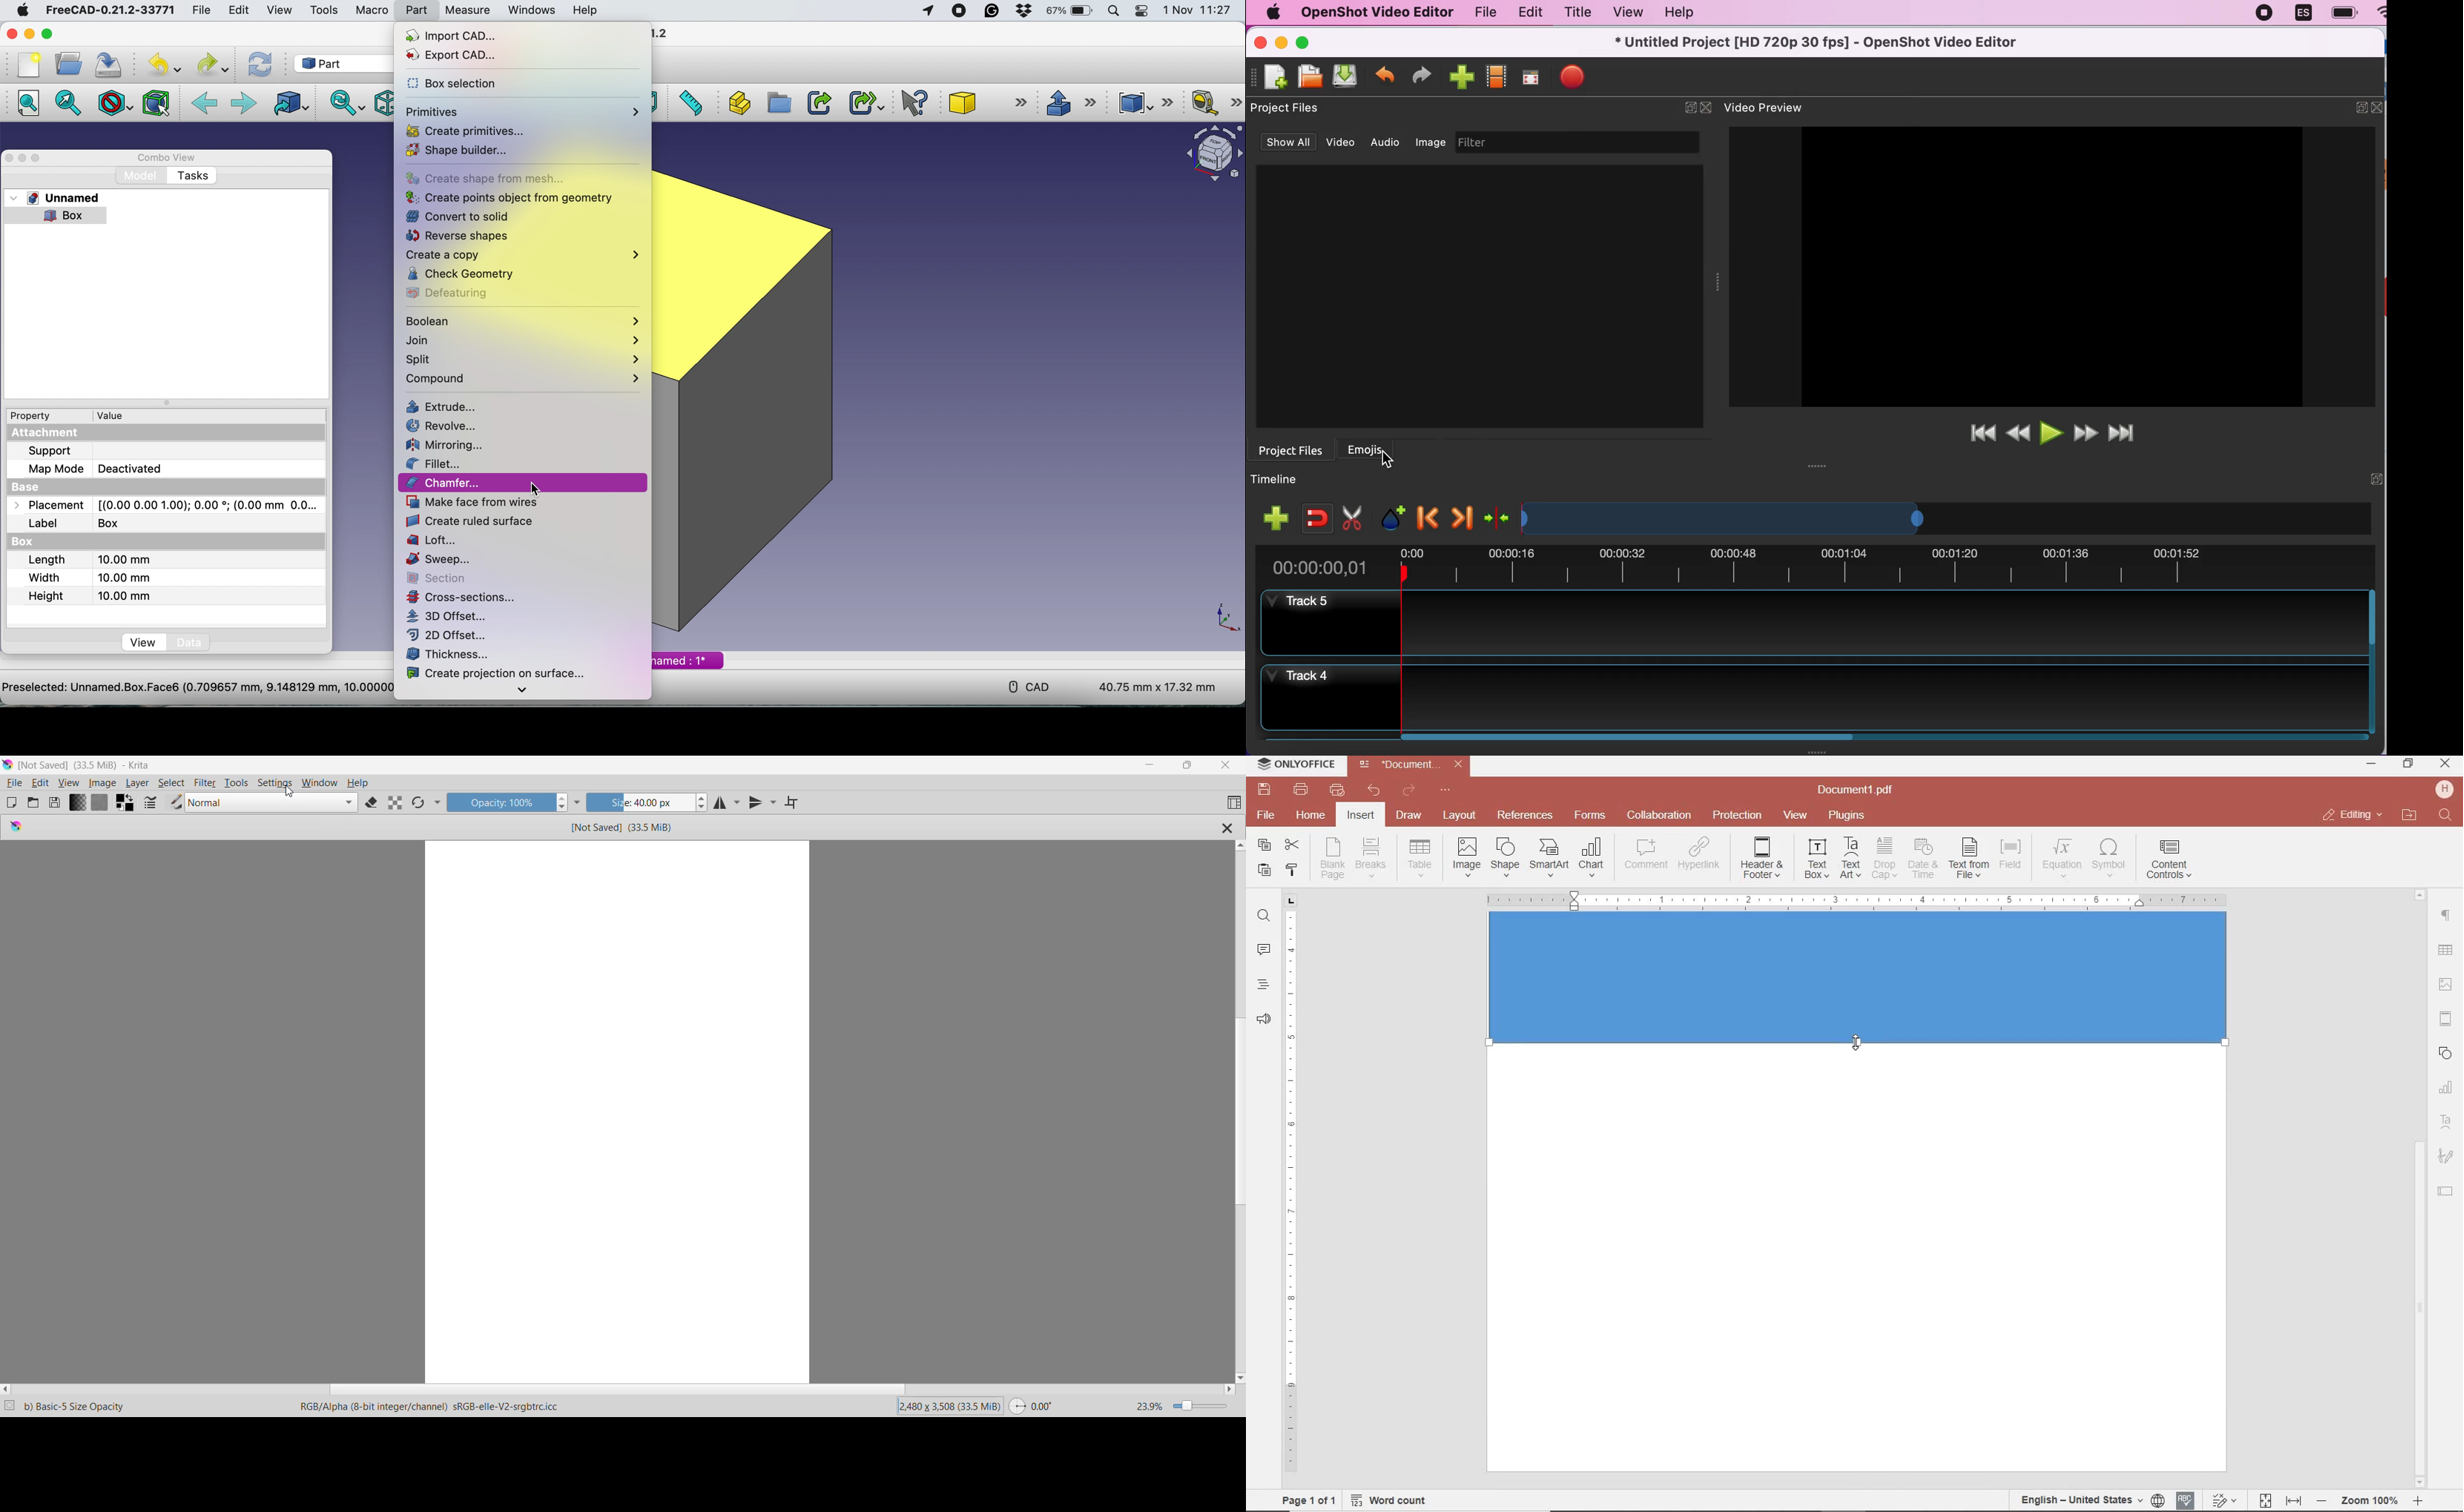 Image resolution: width=2464 pixels, height=1512 pixels. I want to click on Filter, so click(205, 782).